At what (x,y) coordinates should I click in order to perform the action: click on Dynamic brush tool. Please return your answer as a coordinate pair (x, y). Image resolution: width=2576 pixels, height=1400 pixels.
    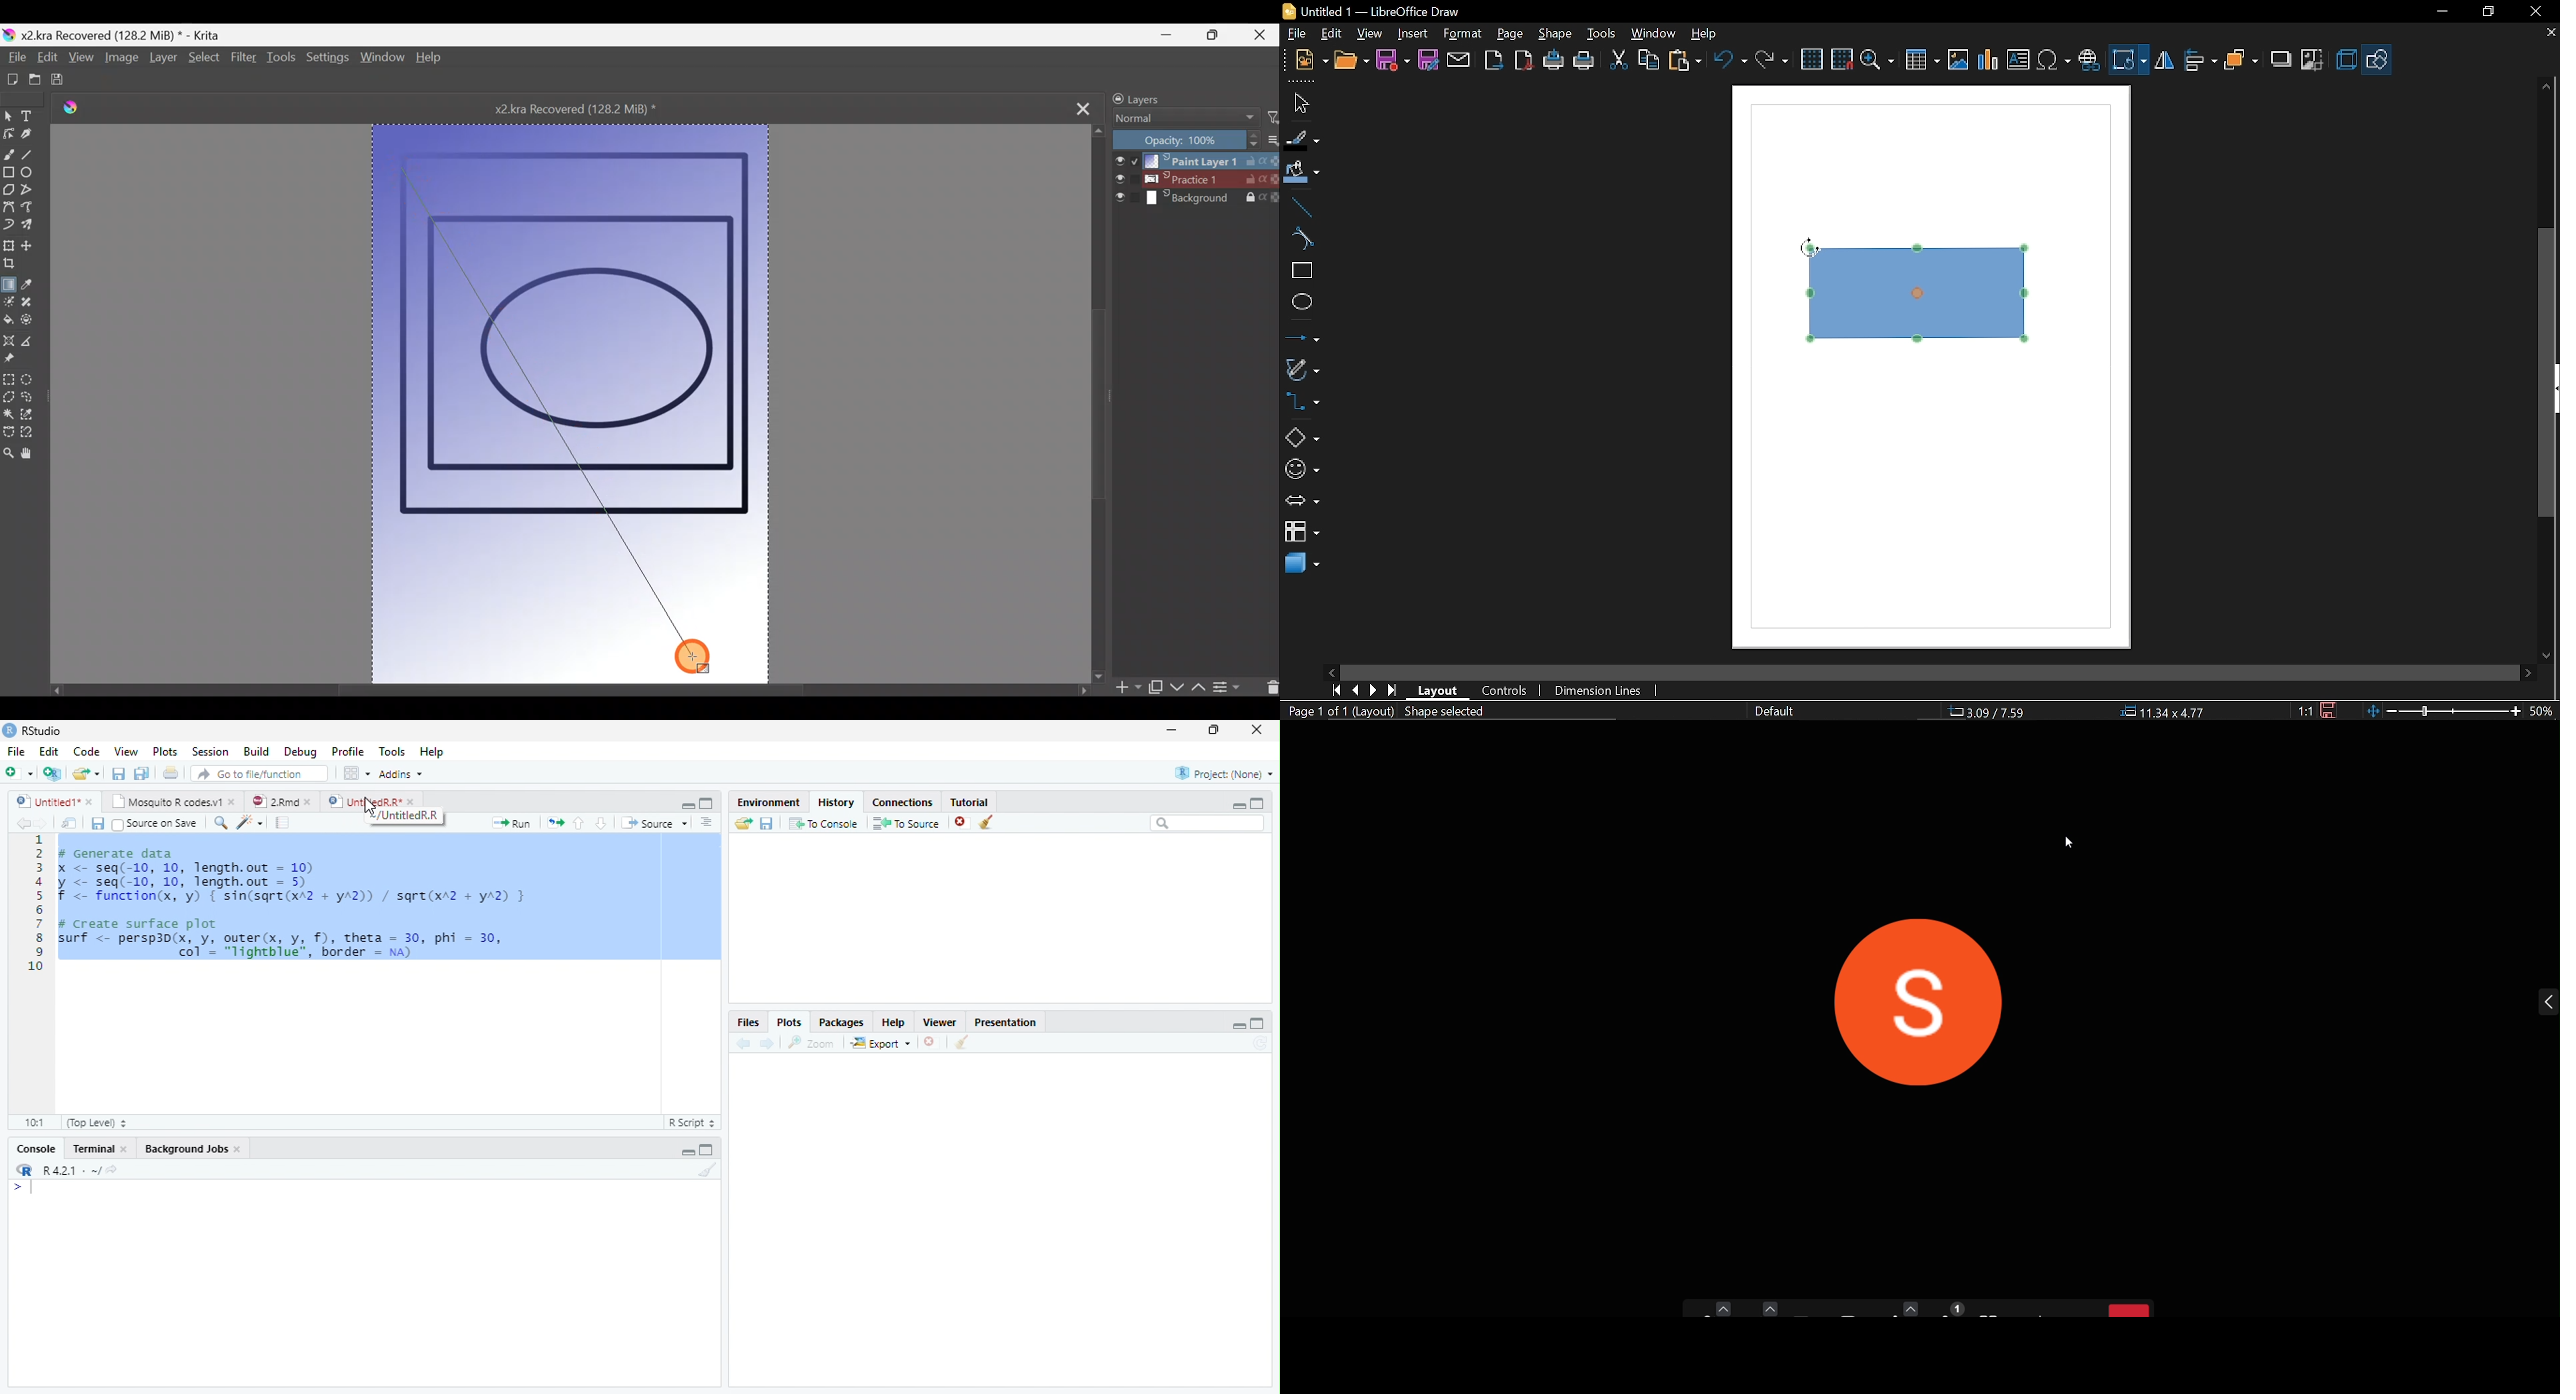
    Looking at the image, I should click on (9, 225).